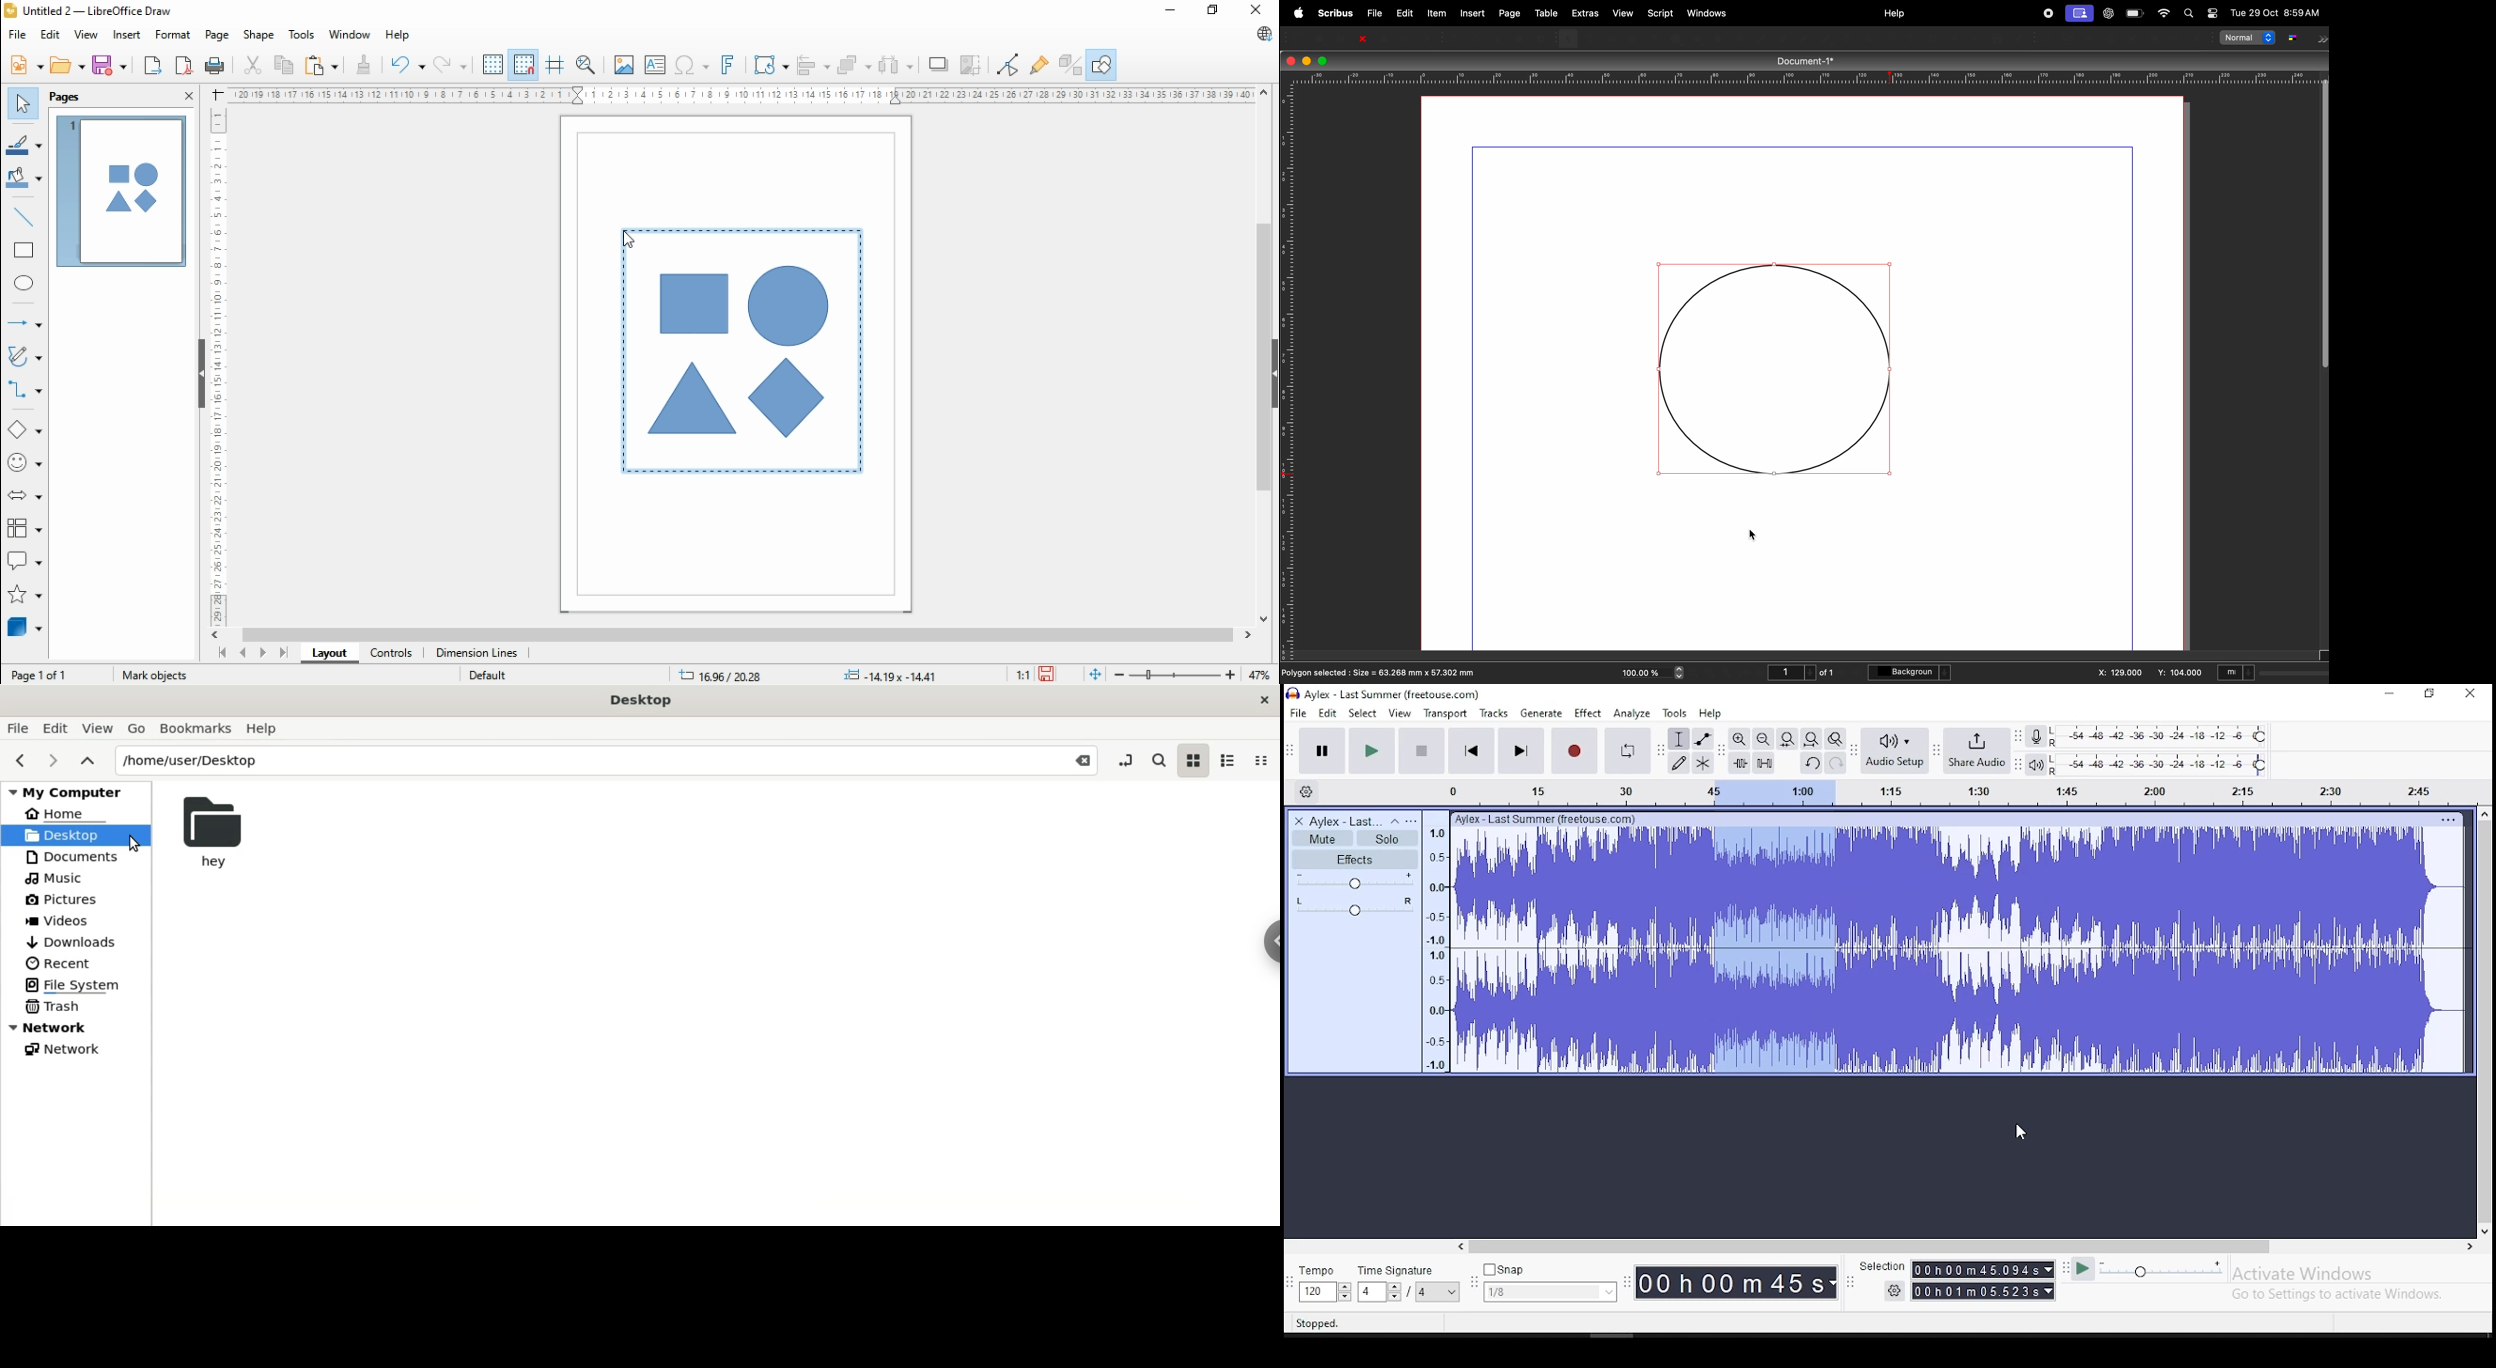 This screenshot has width=2520, height=1372. Describe the element at coordinates (151, 675) in the screenshot. I see `mark objects` at that location.